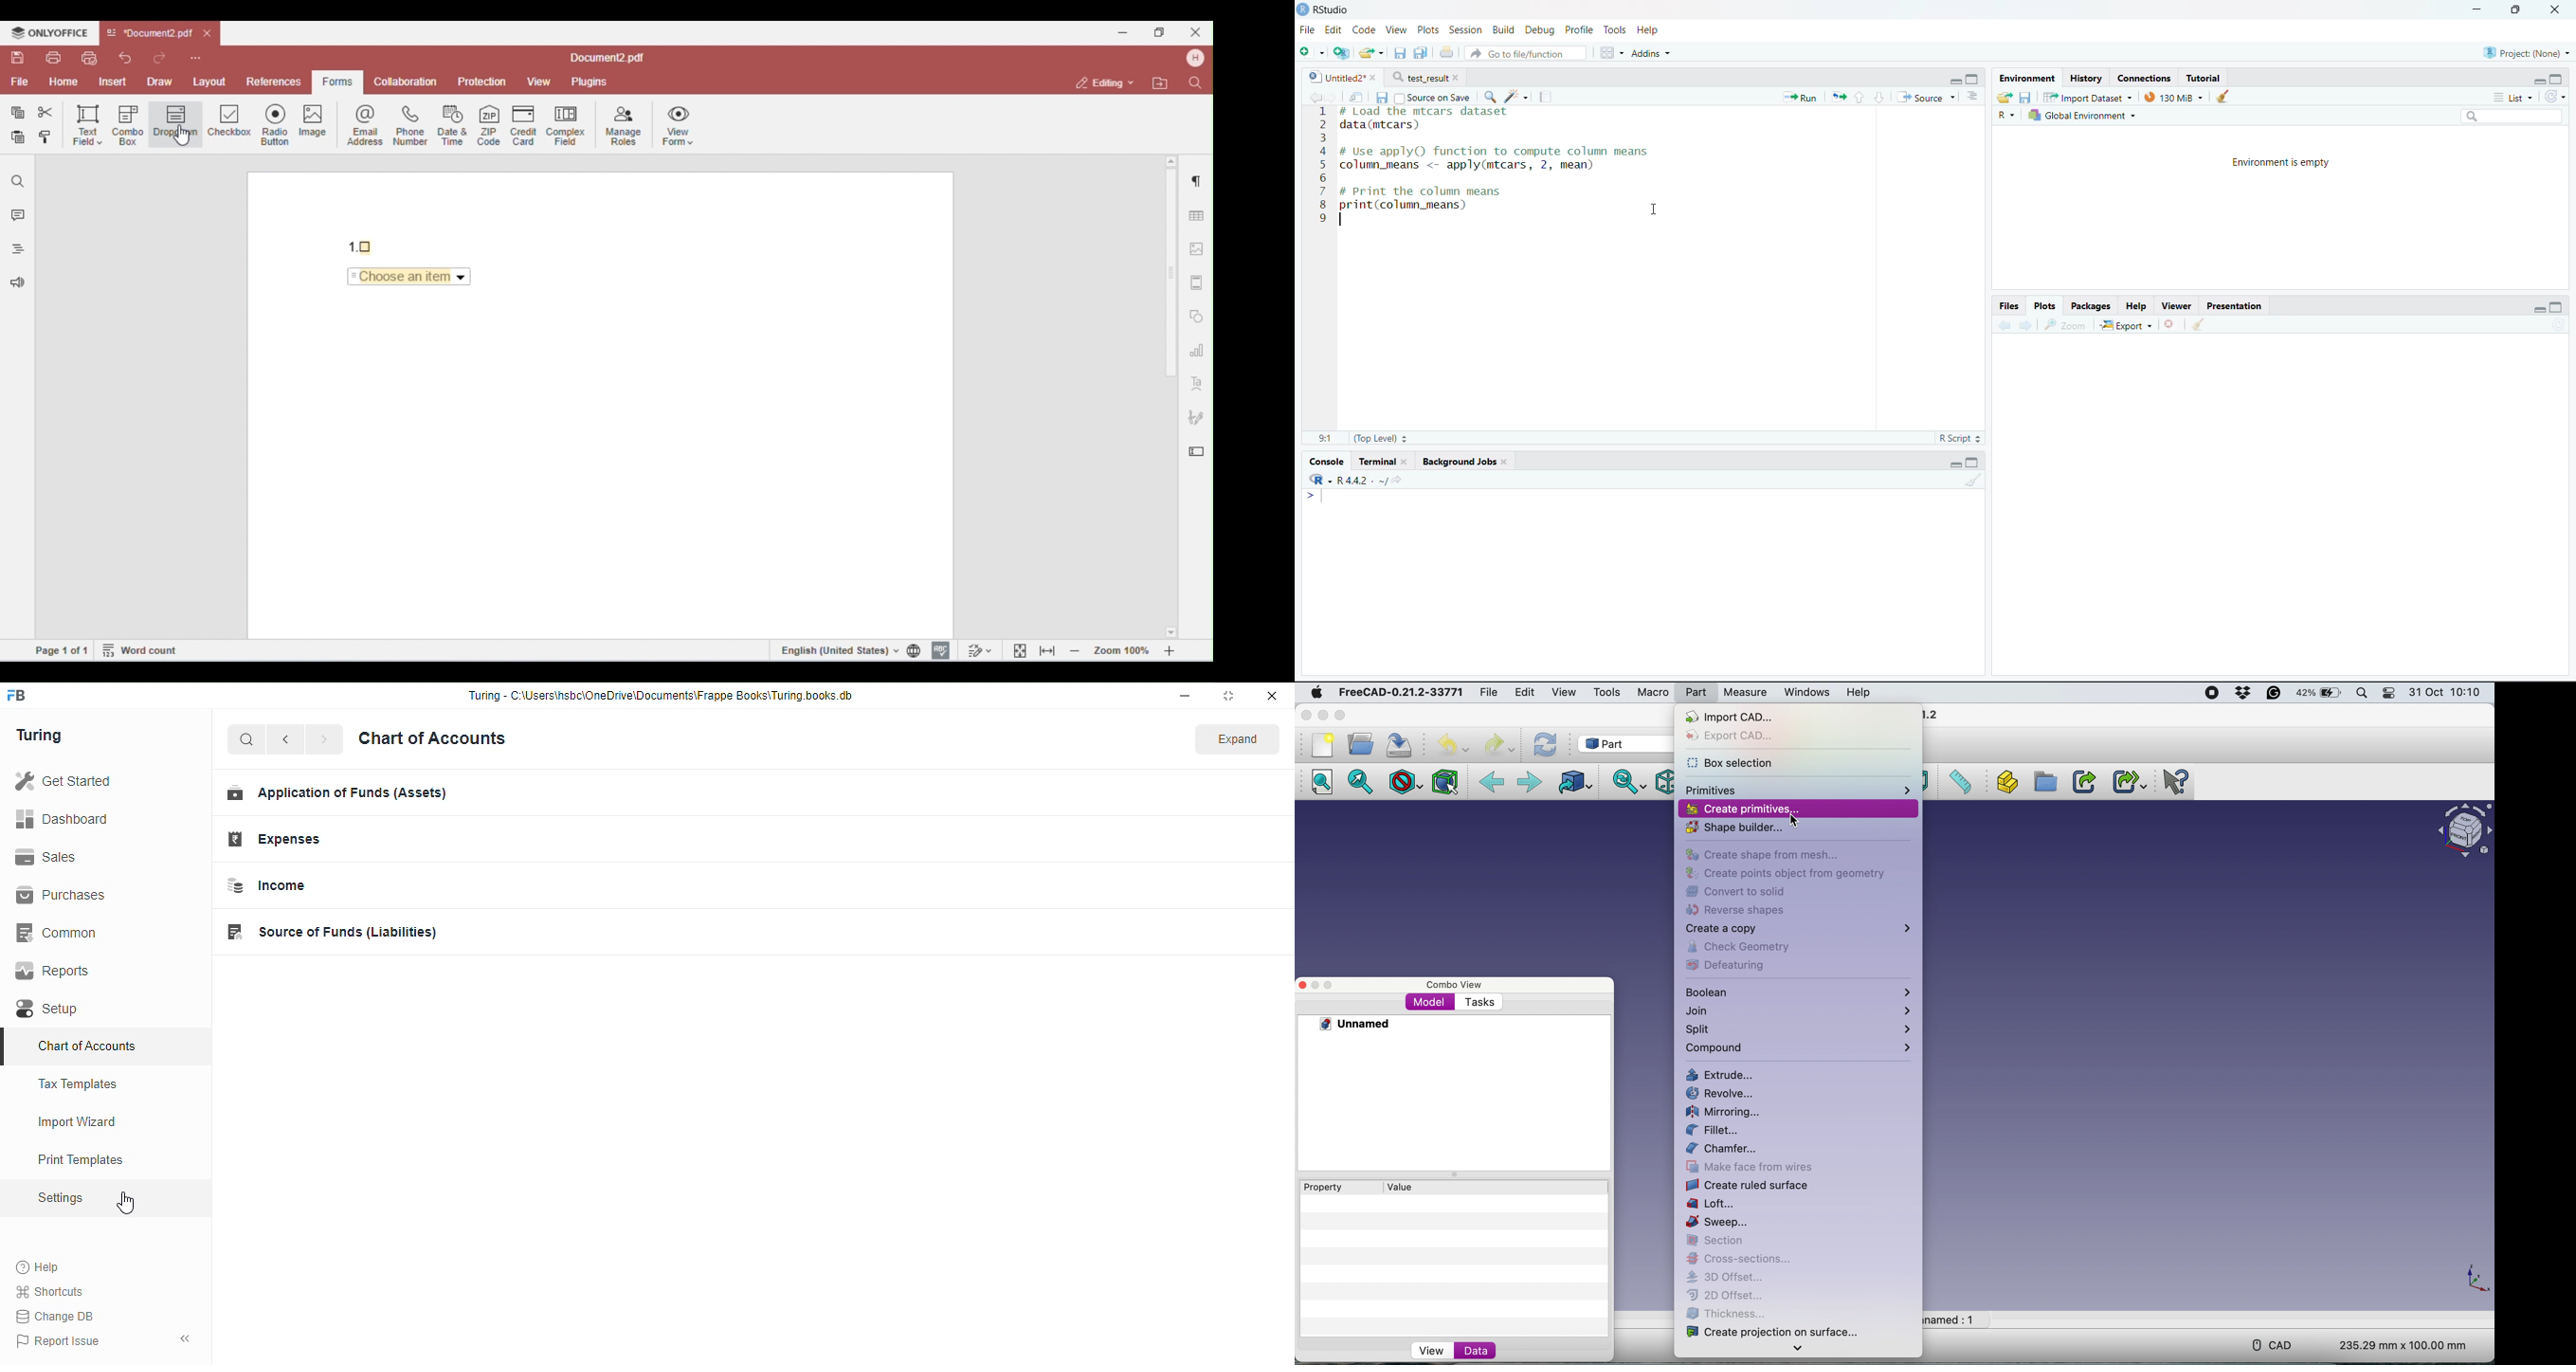 The height and width of the screenshot is (1372, 2576). I want to click on Sync view, so click(1630, 780).